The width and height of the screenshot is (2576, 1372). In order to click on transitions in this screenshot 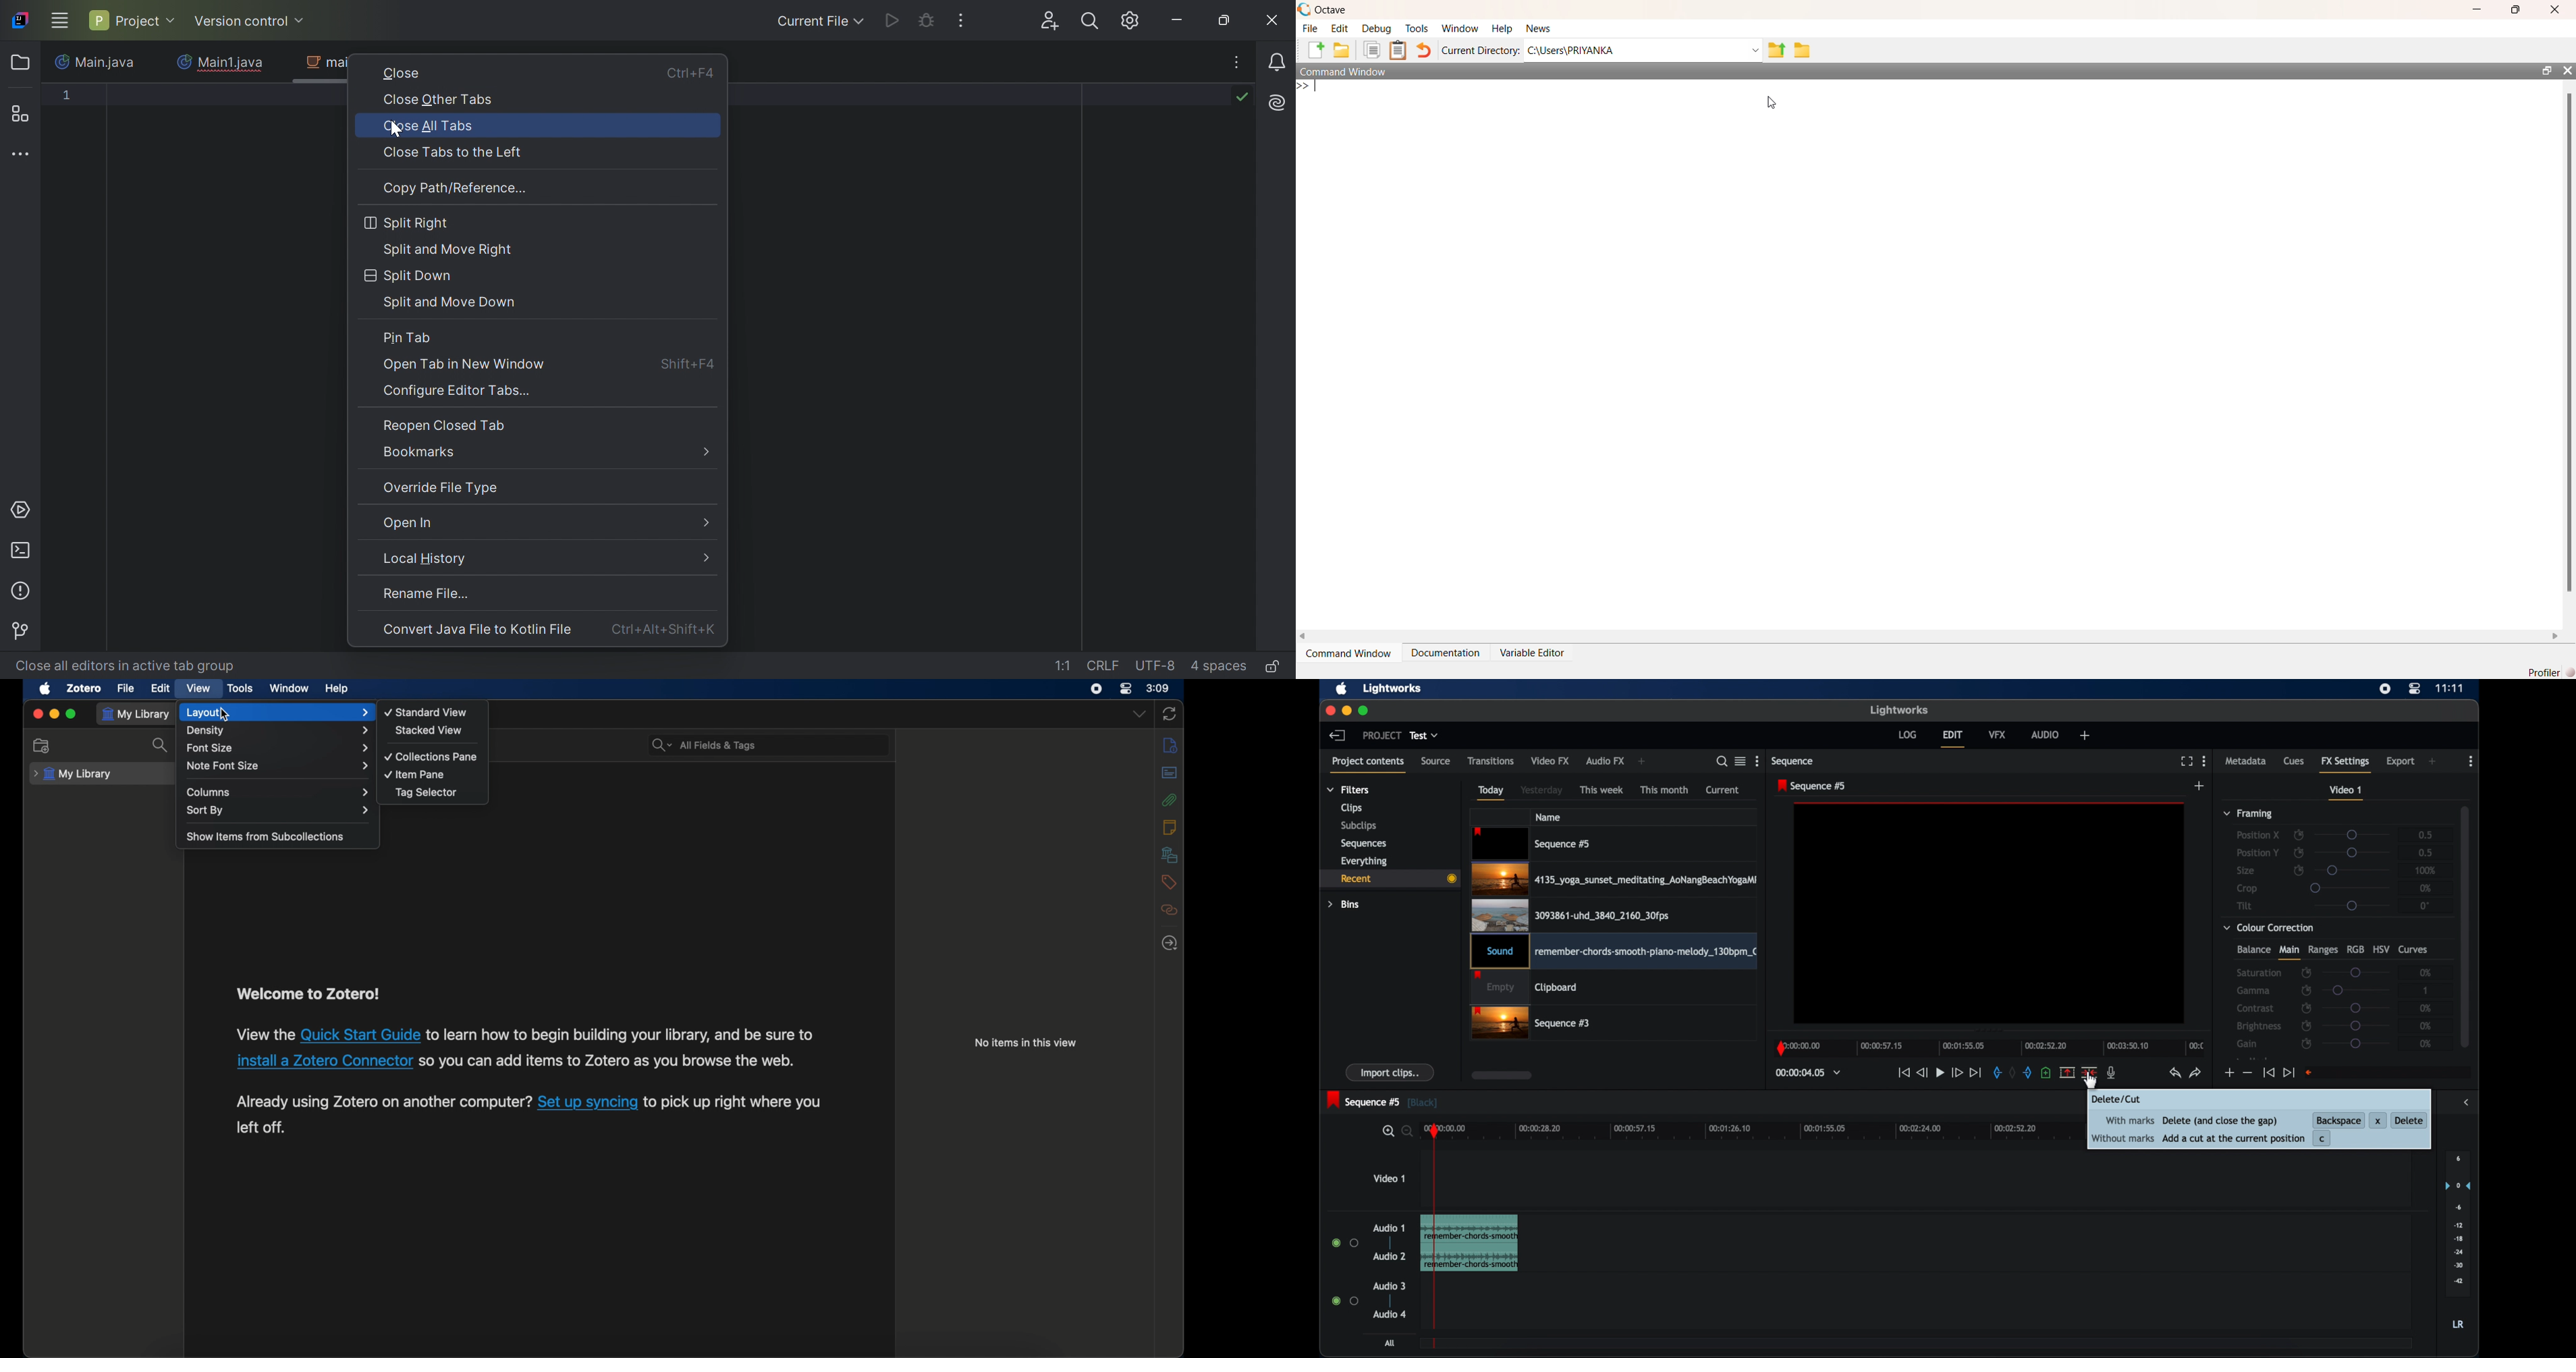, I will do `click(1491, 761)`.